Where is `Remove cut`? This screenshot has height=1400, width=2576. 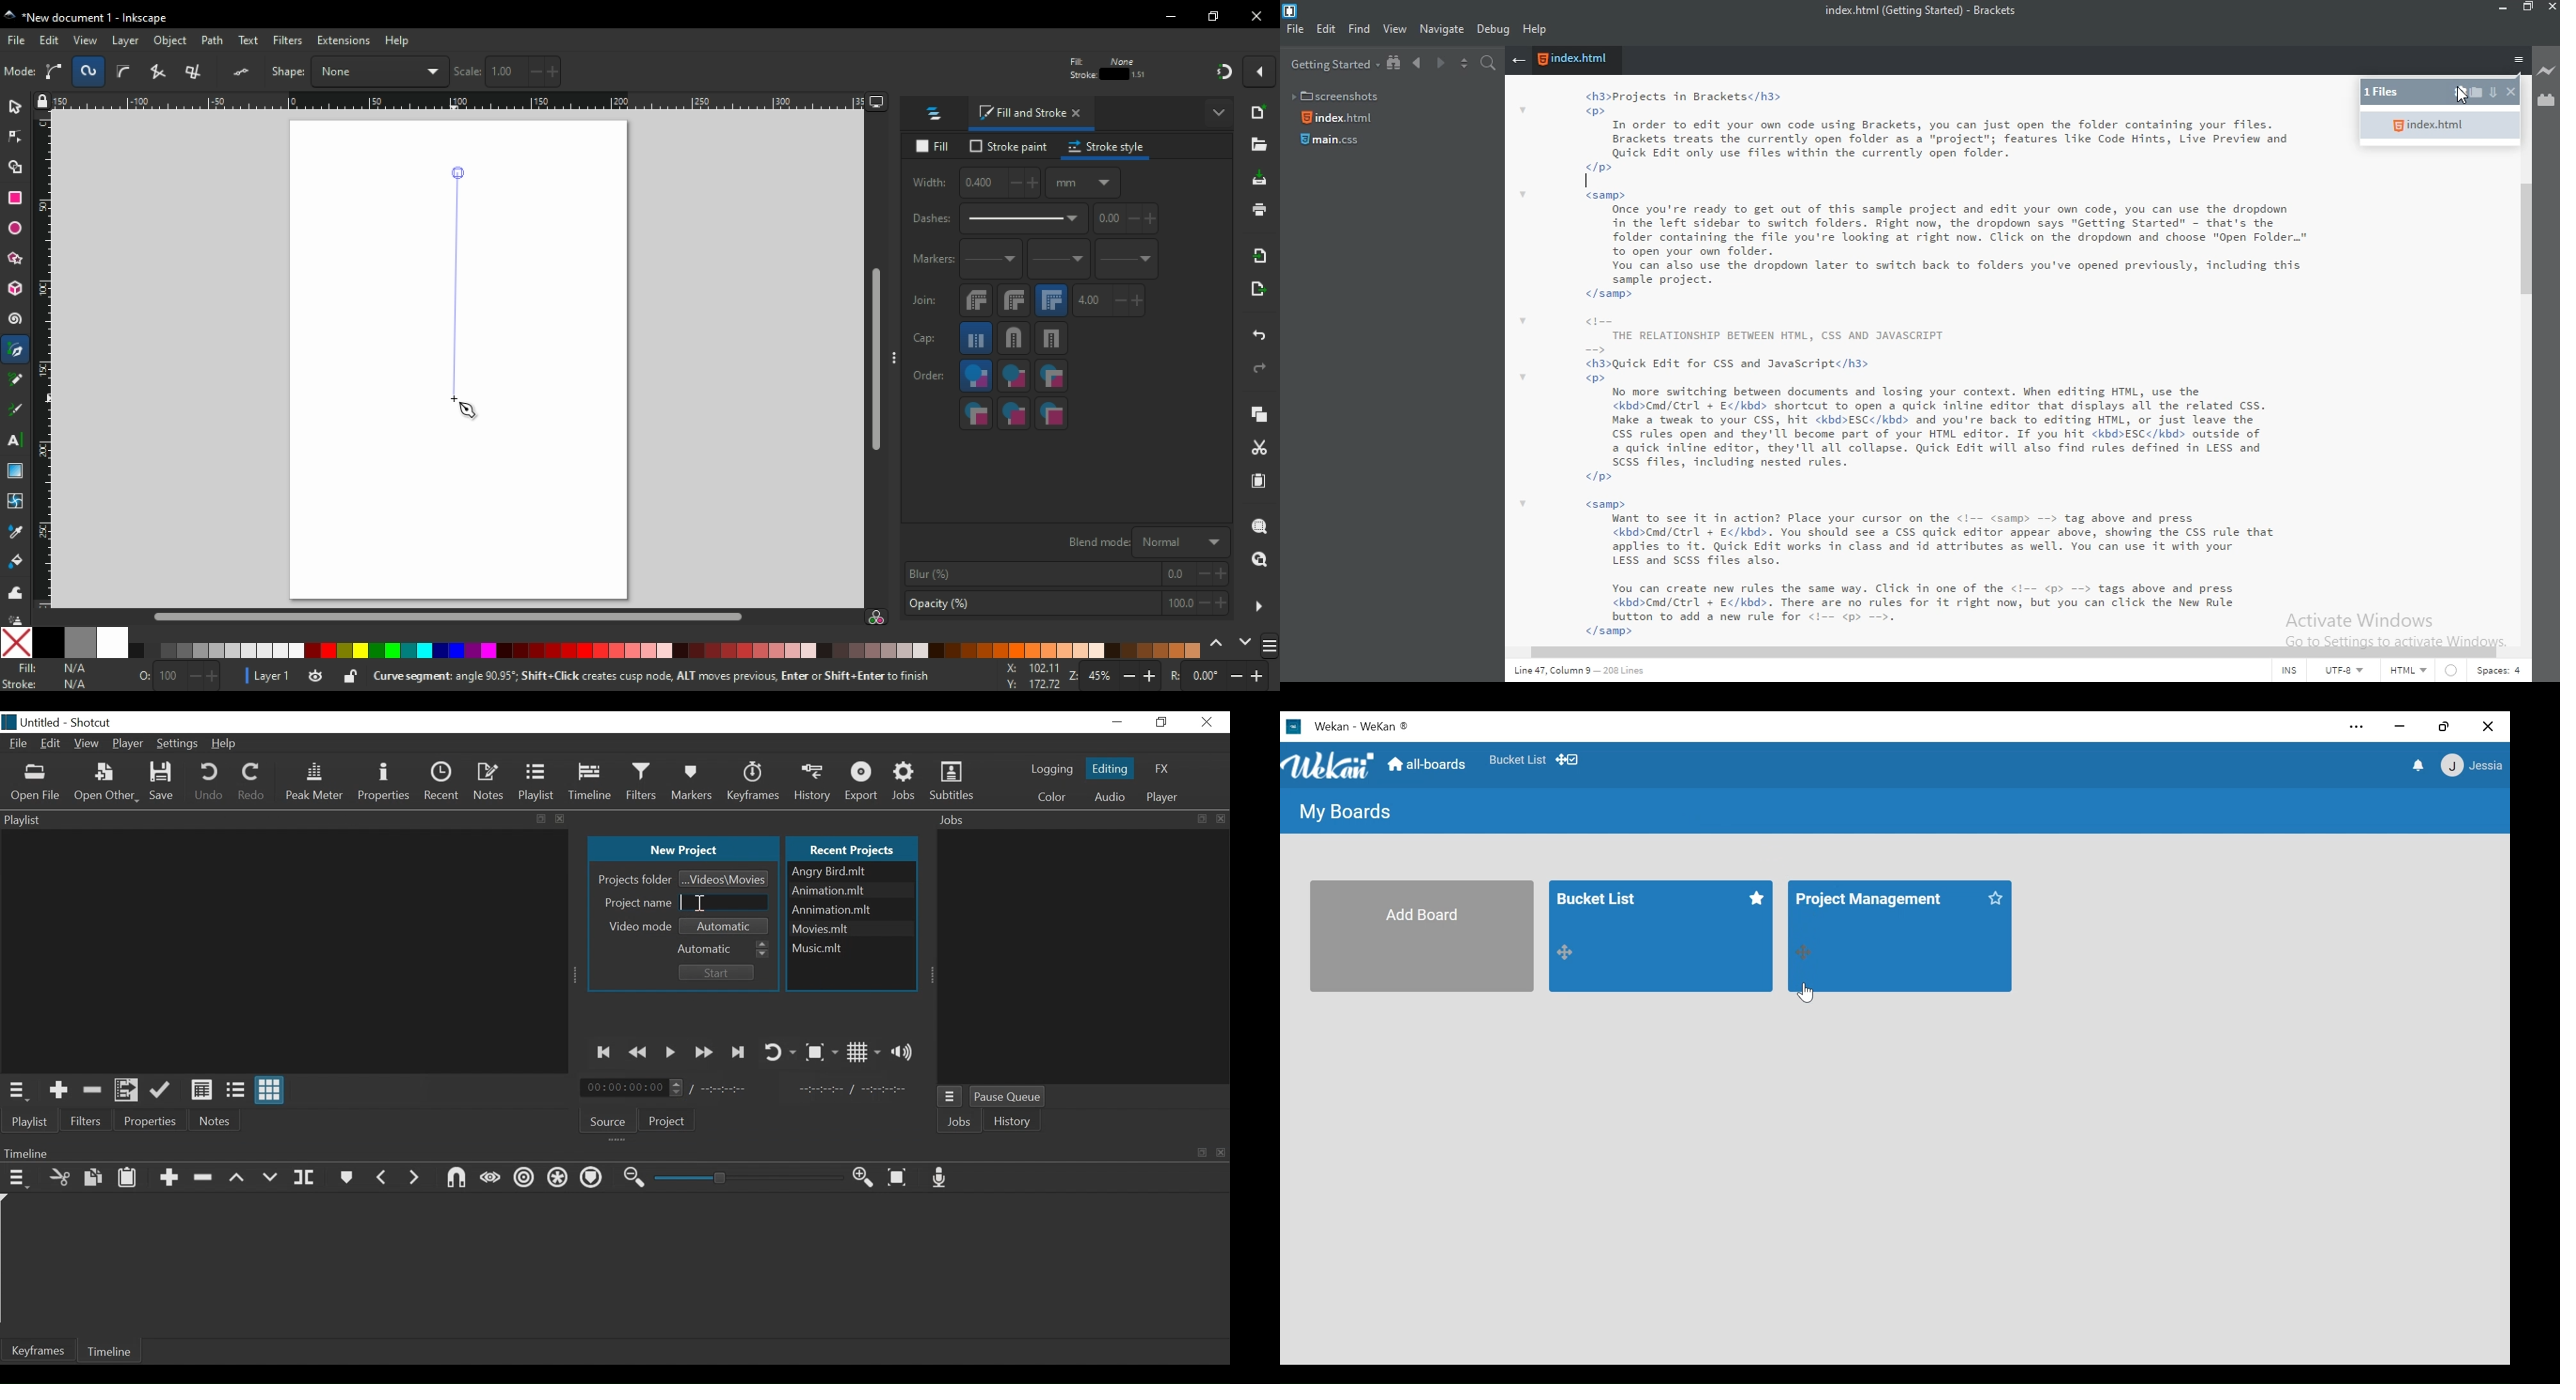
Remove cut is located at coordinates (92, 1089).